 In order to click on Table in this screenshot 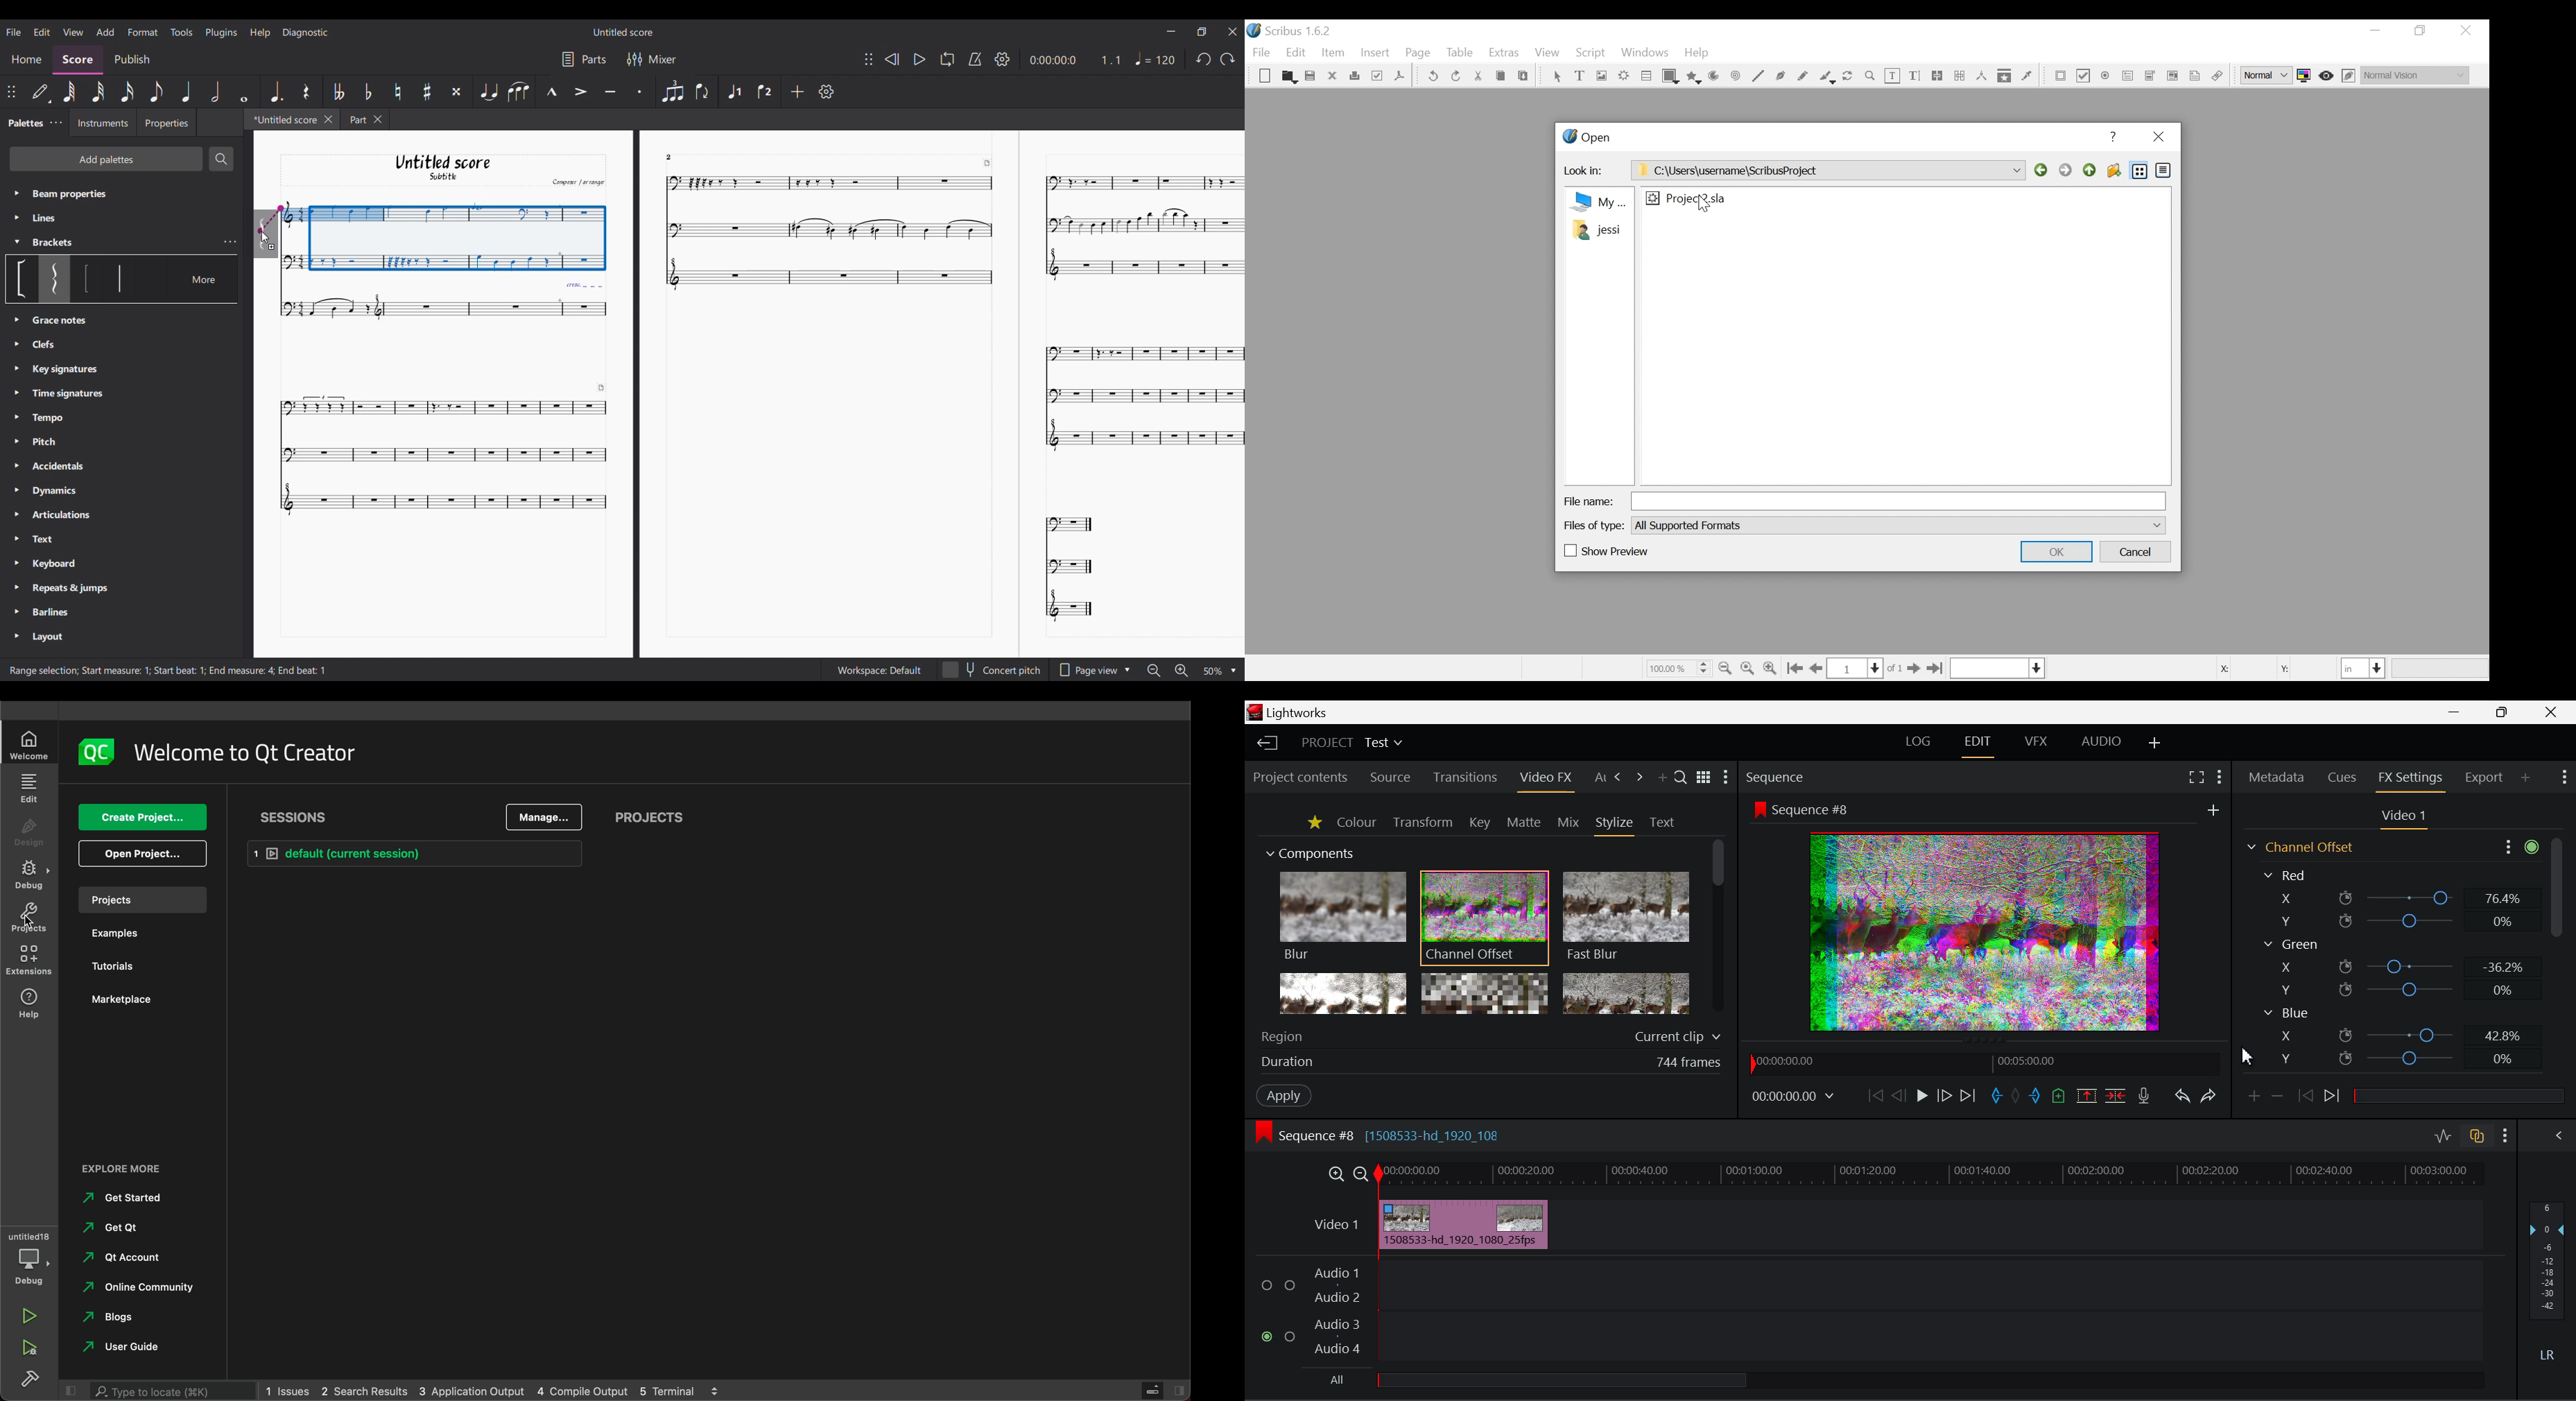, I will do `click(1647, 77)`.